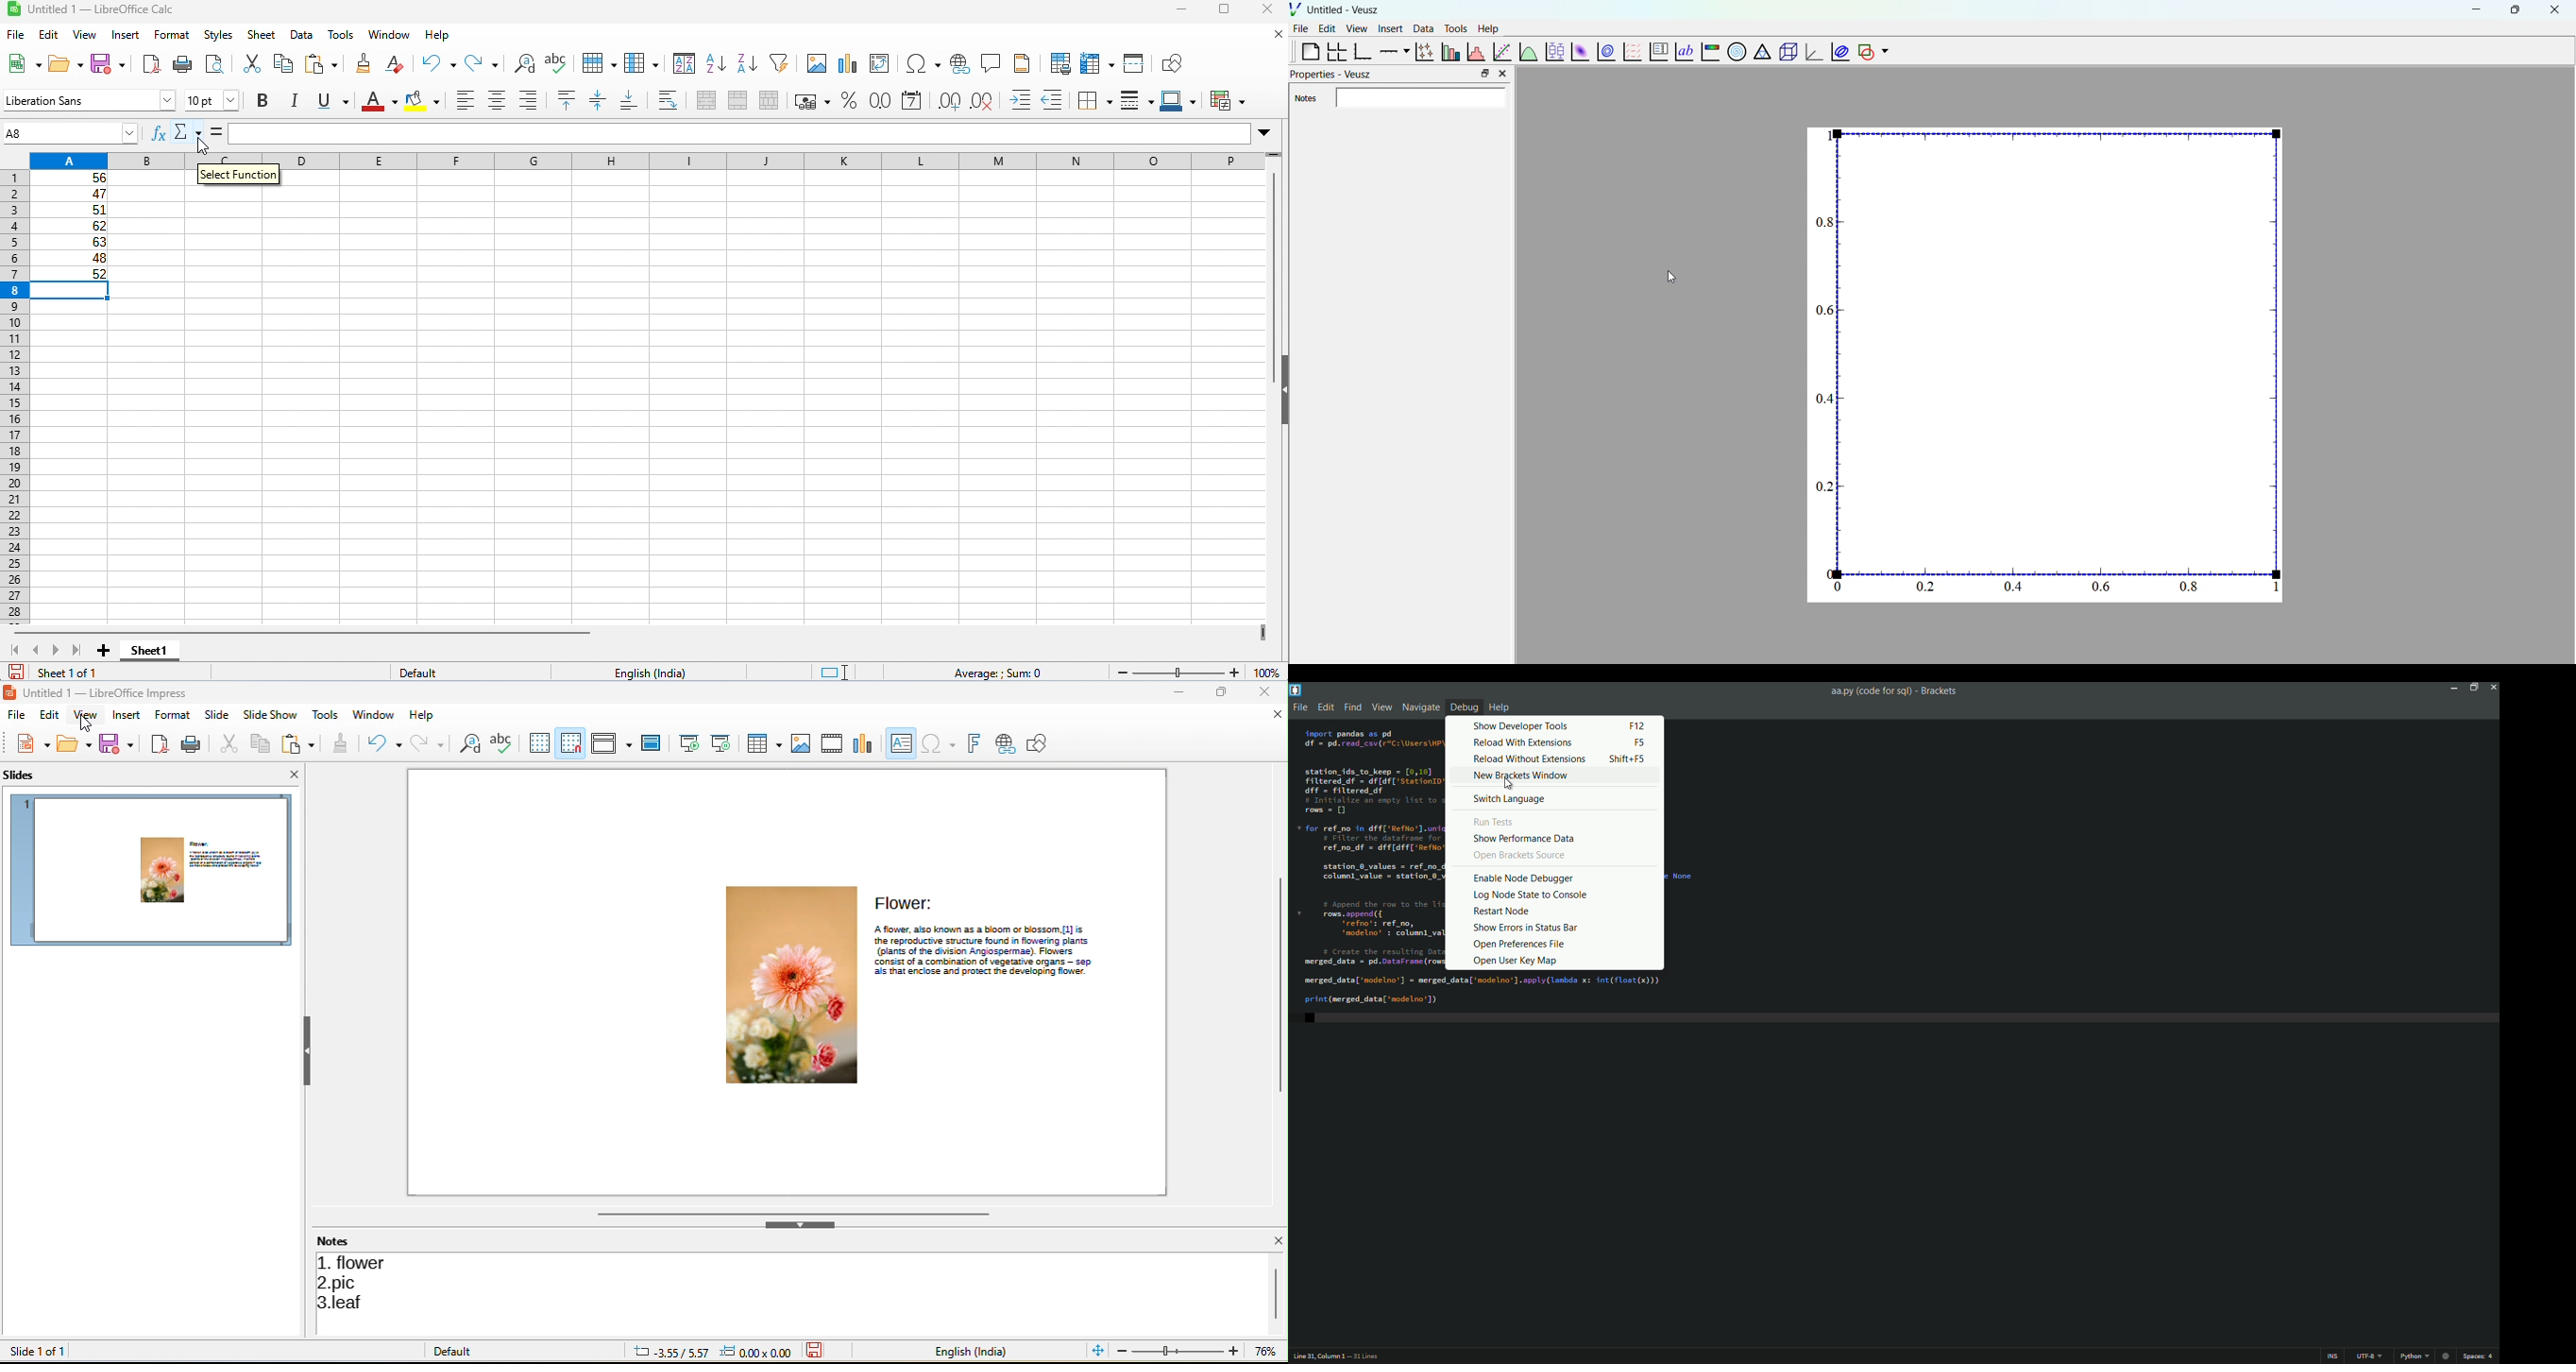 The image size is (2576, 1372). Describe the element at coordinates (357, 1262) in the screenshot. I see `flower` at that location.